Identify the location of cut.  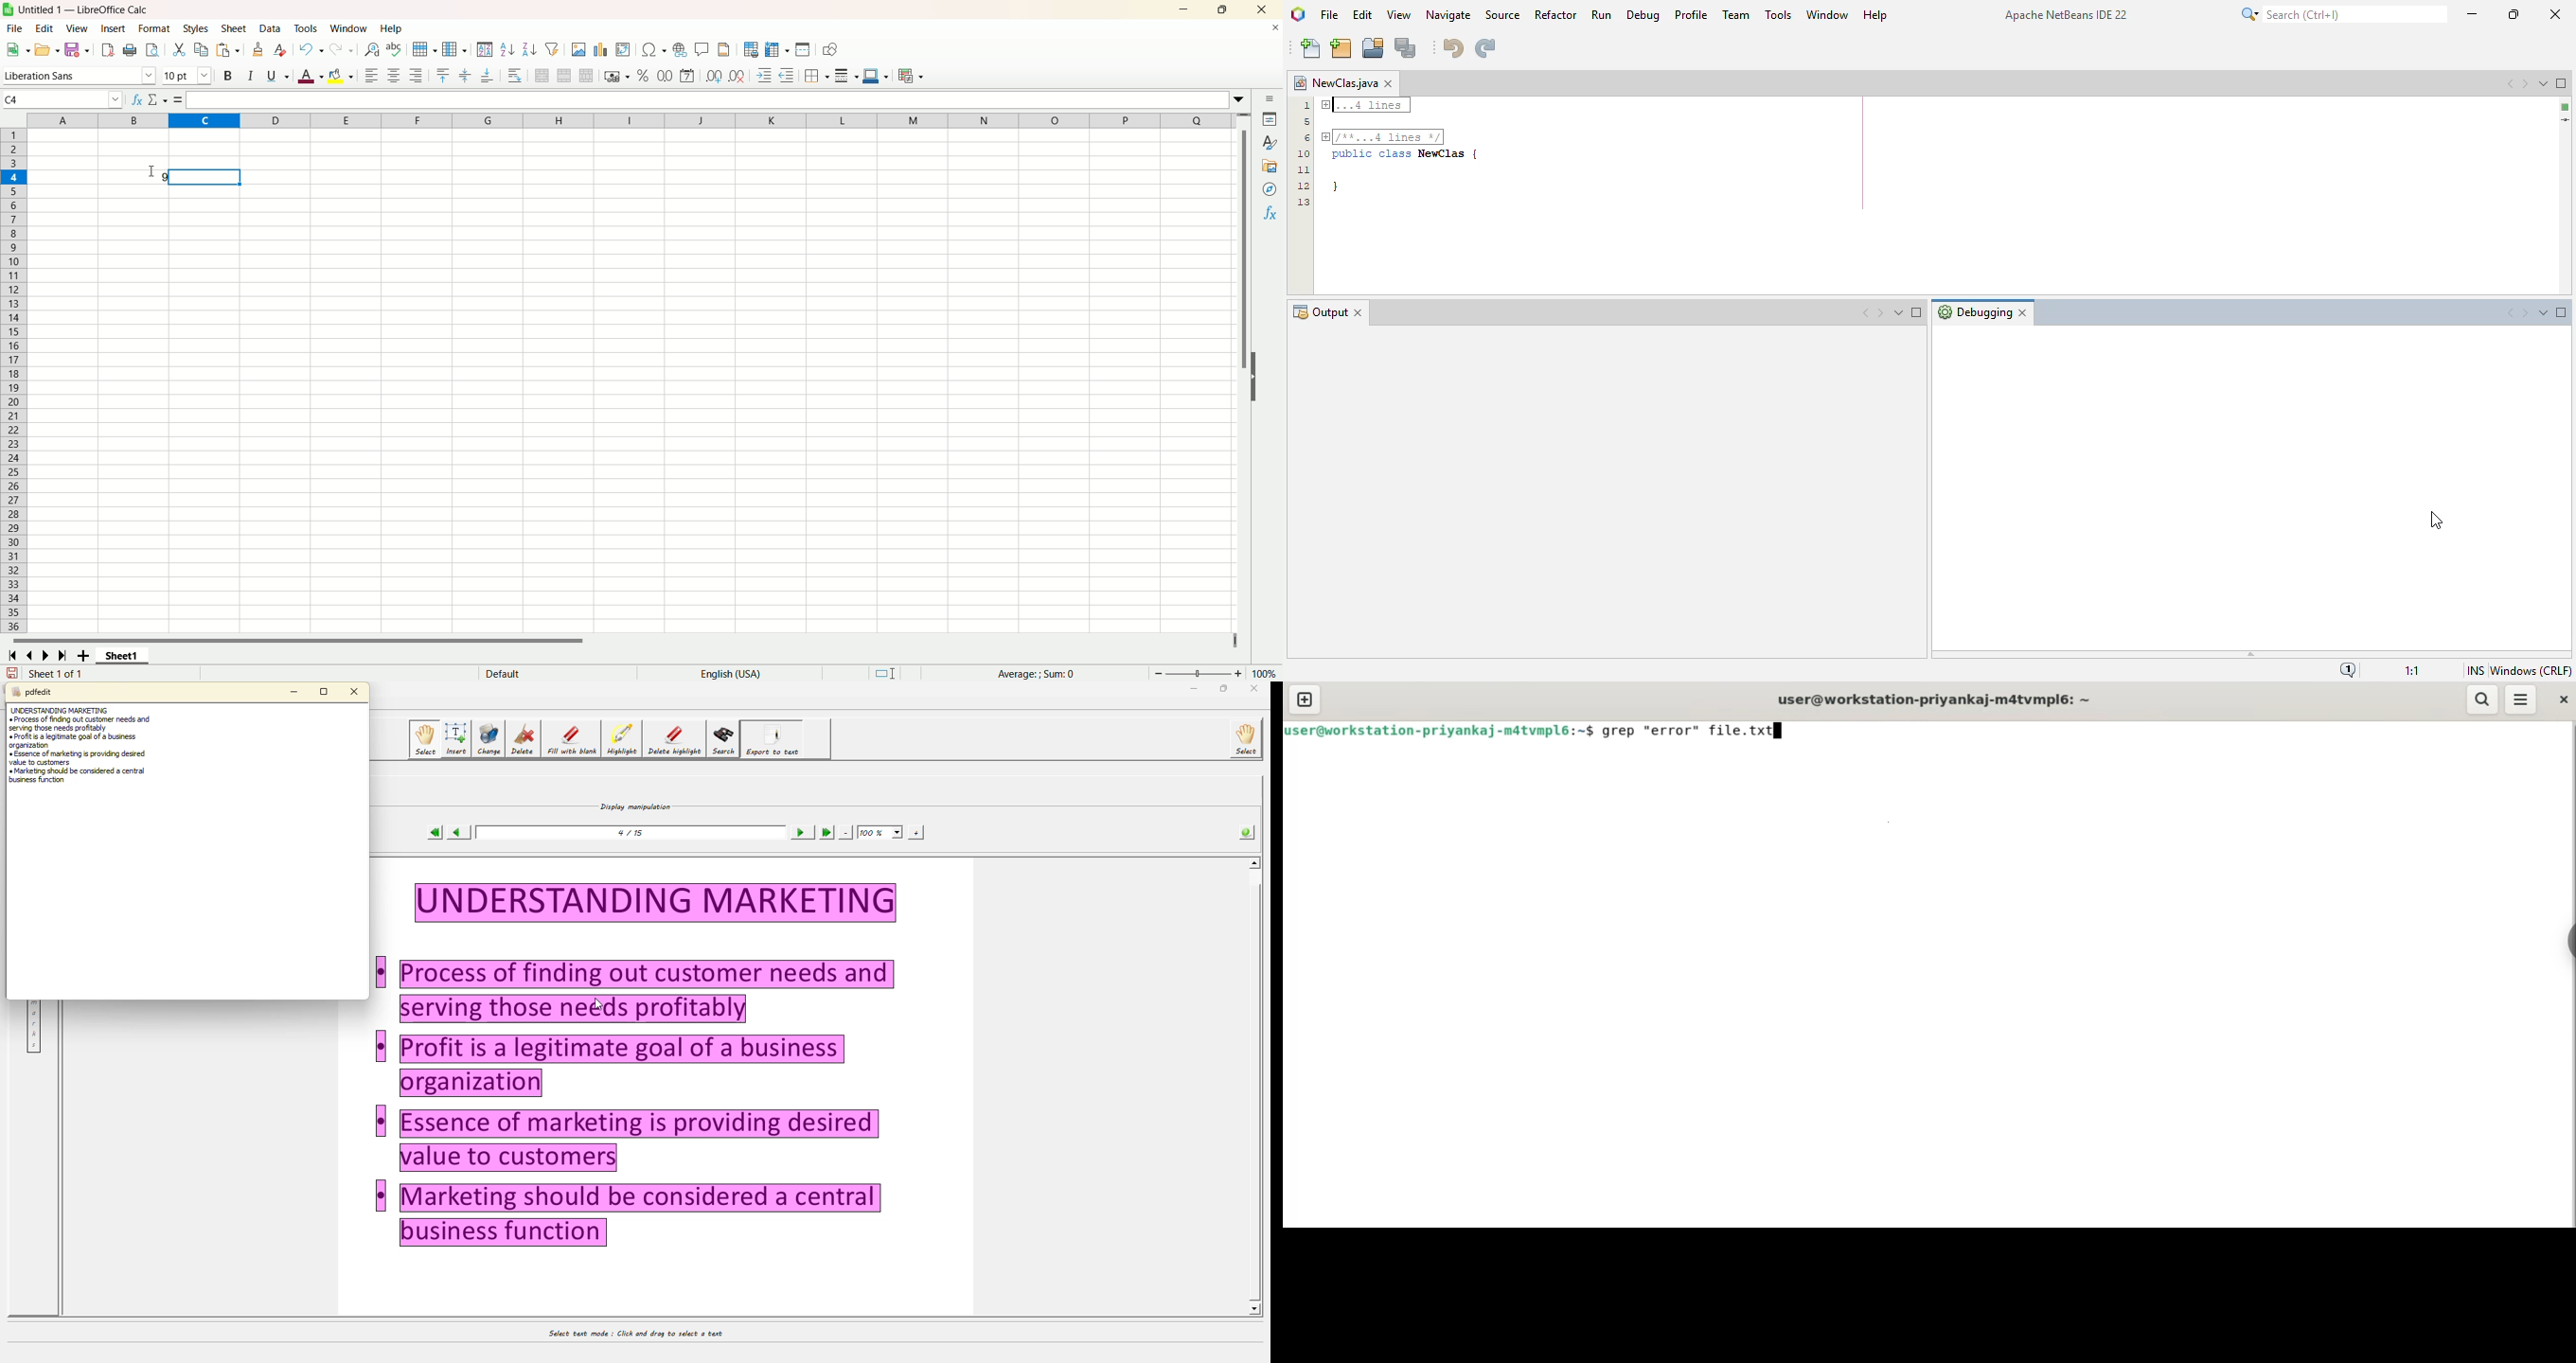
(178, 48).